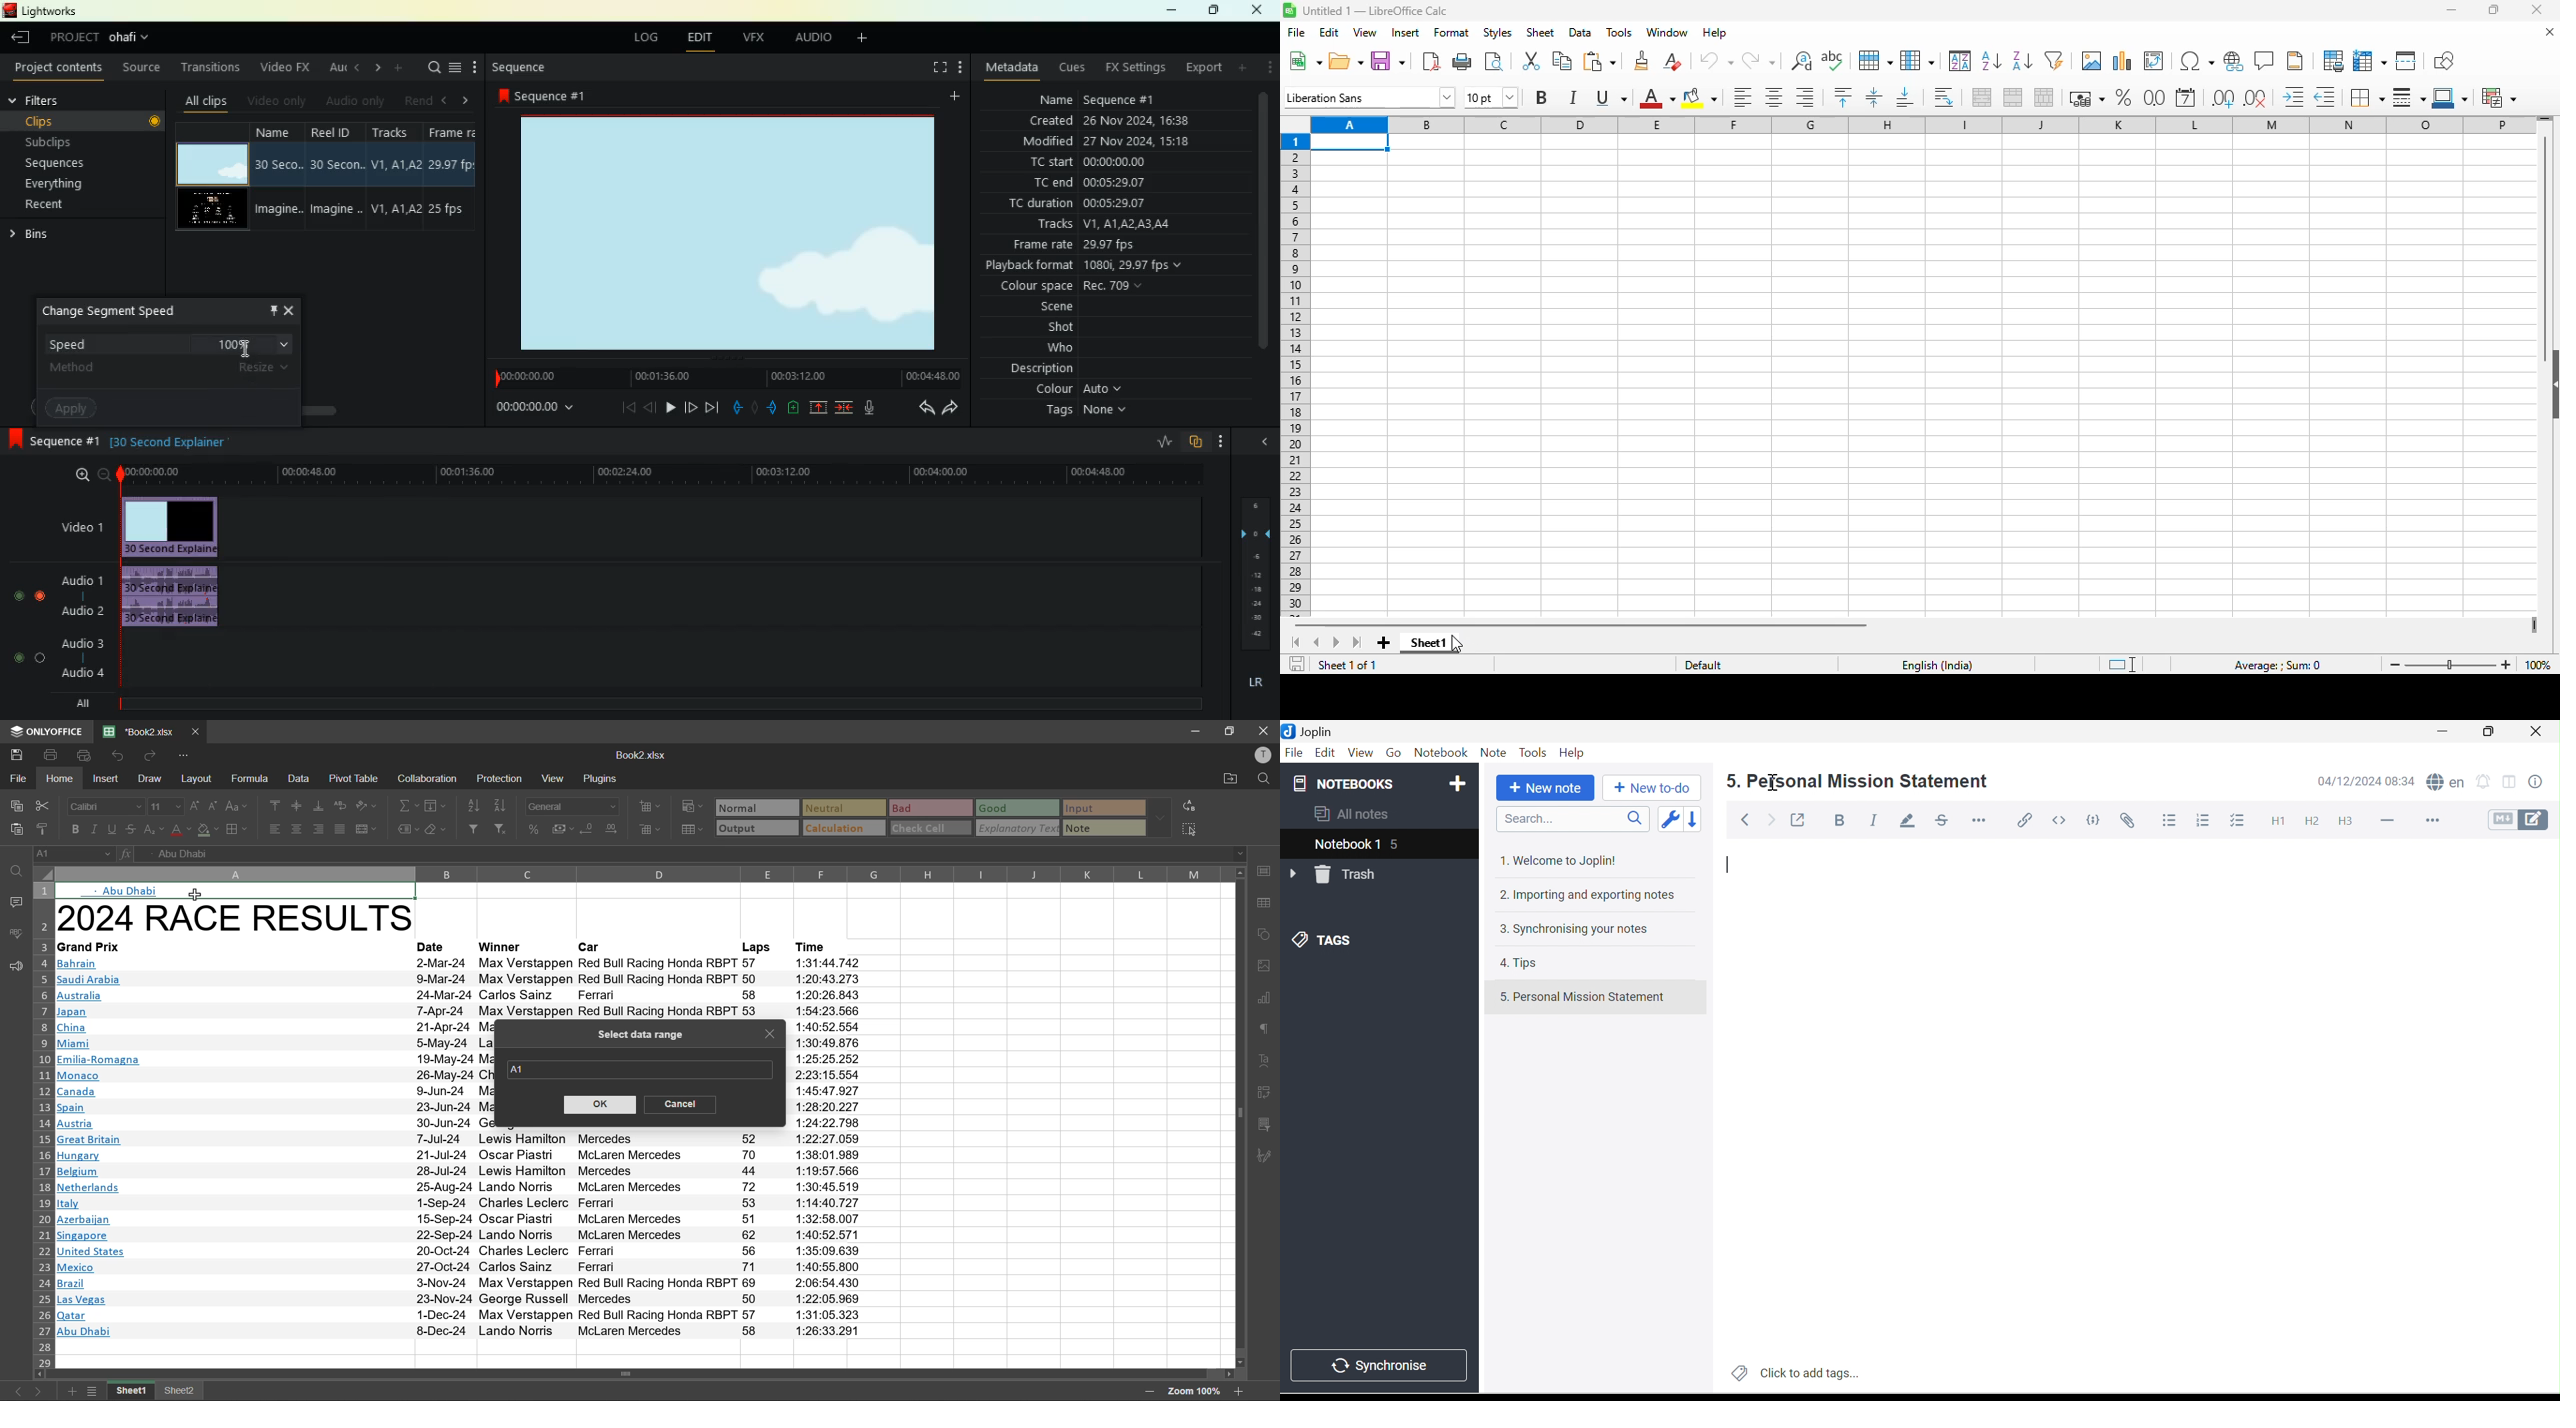 Image resolution: width=2576 pixels, height=1428 pixels. What do you see at coordinates (625, 1233) in the screenshot?
I see `Winners & Car list` at bounding box center [625, 1233].